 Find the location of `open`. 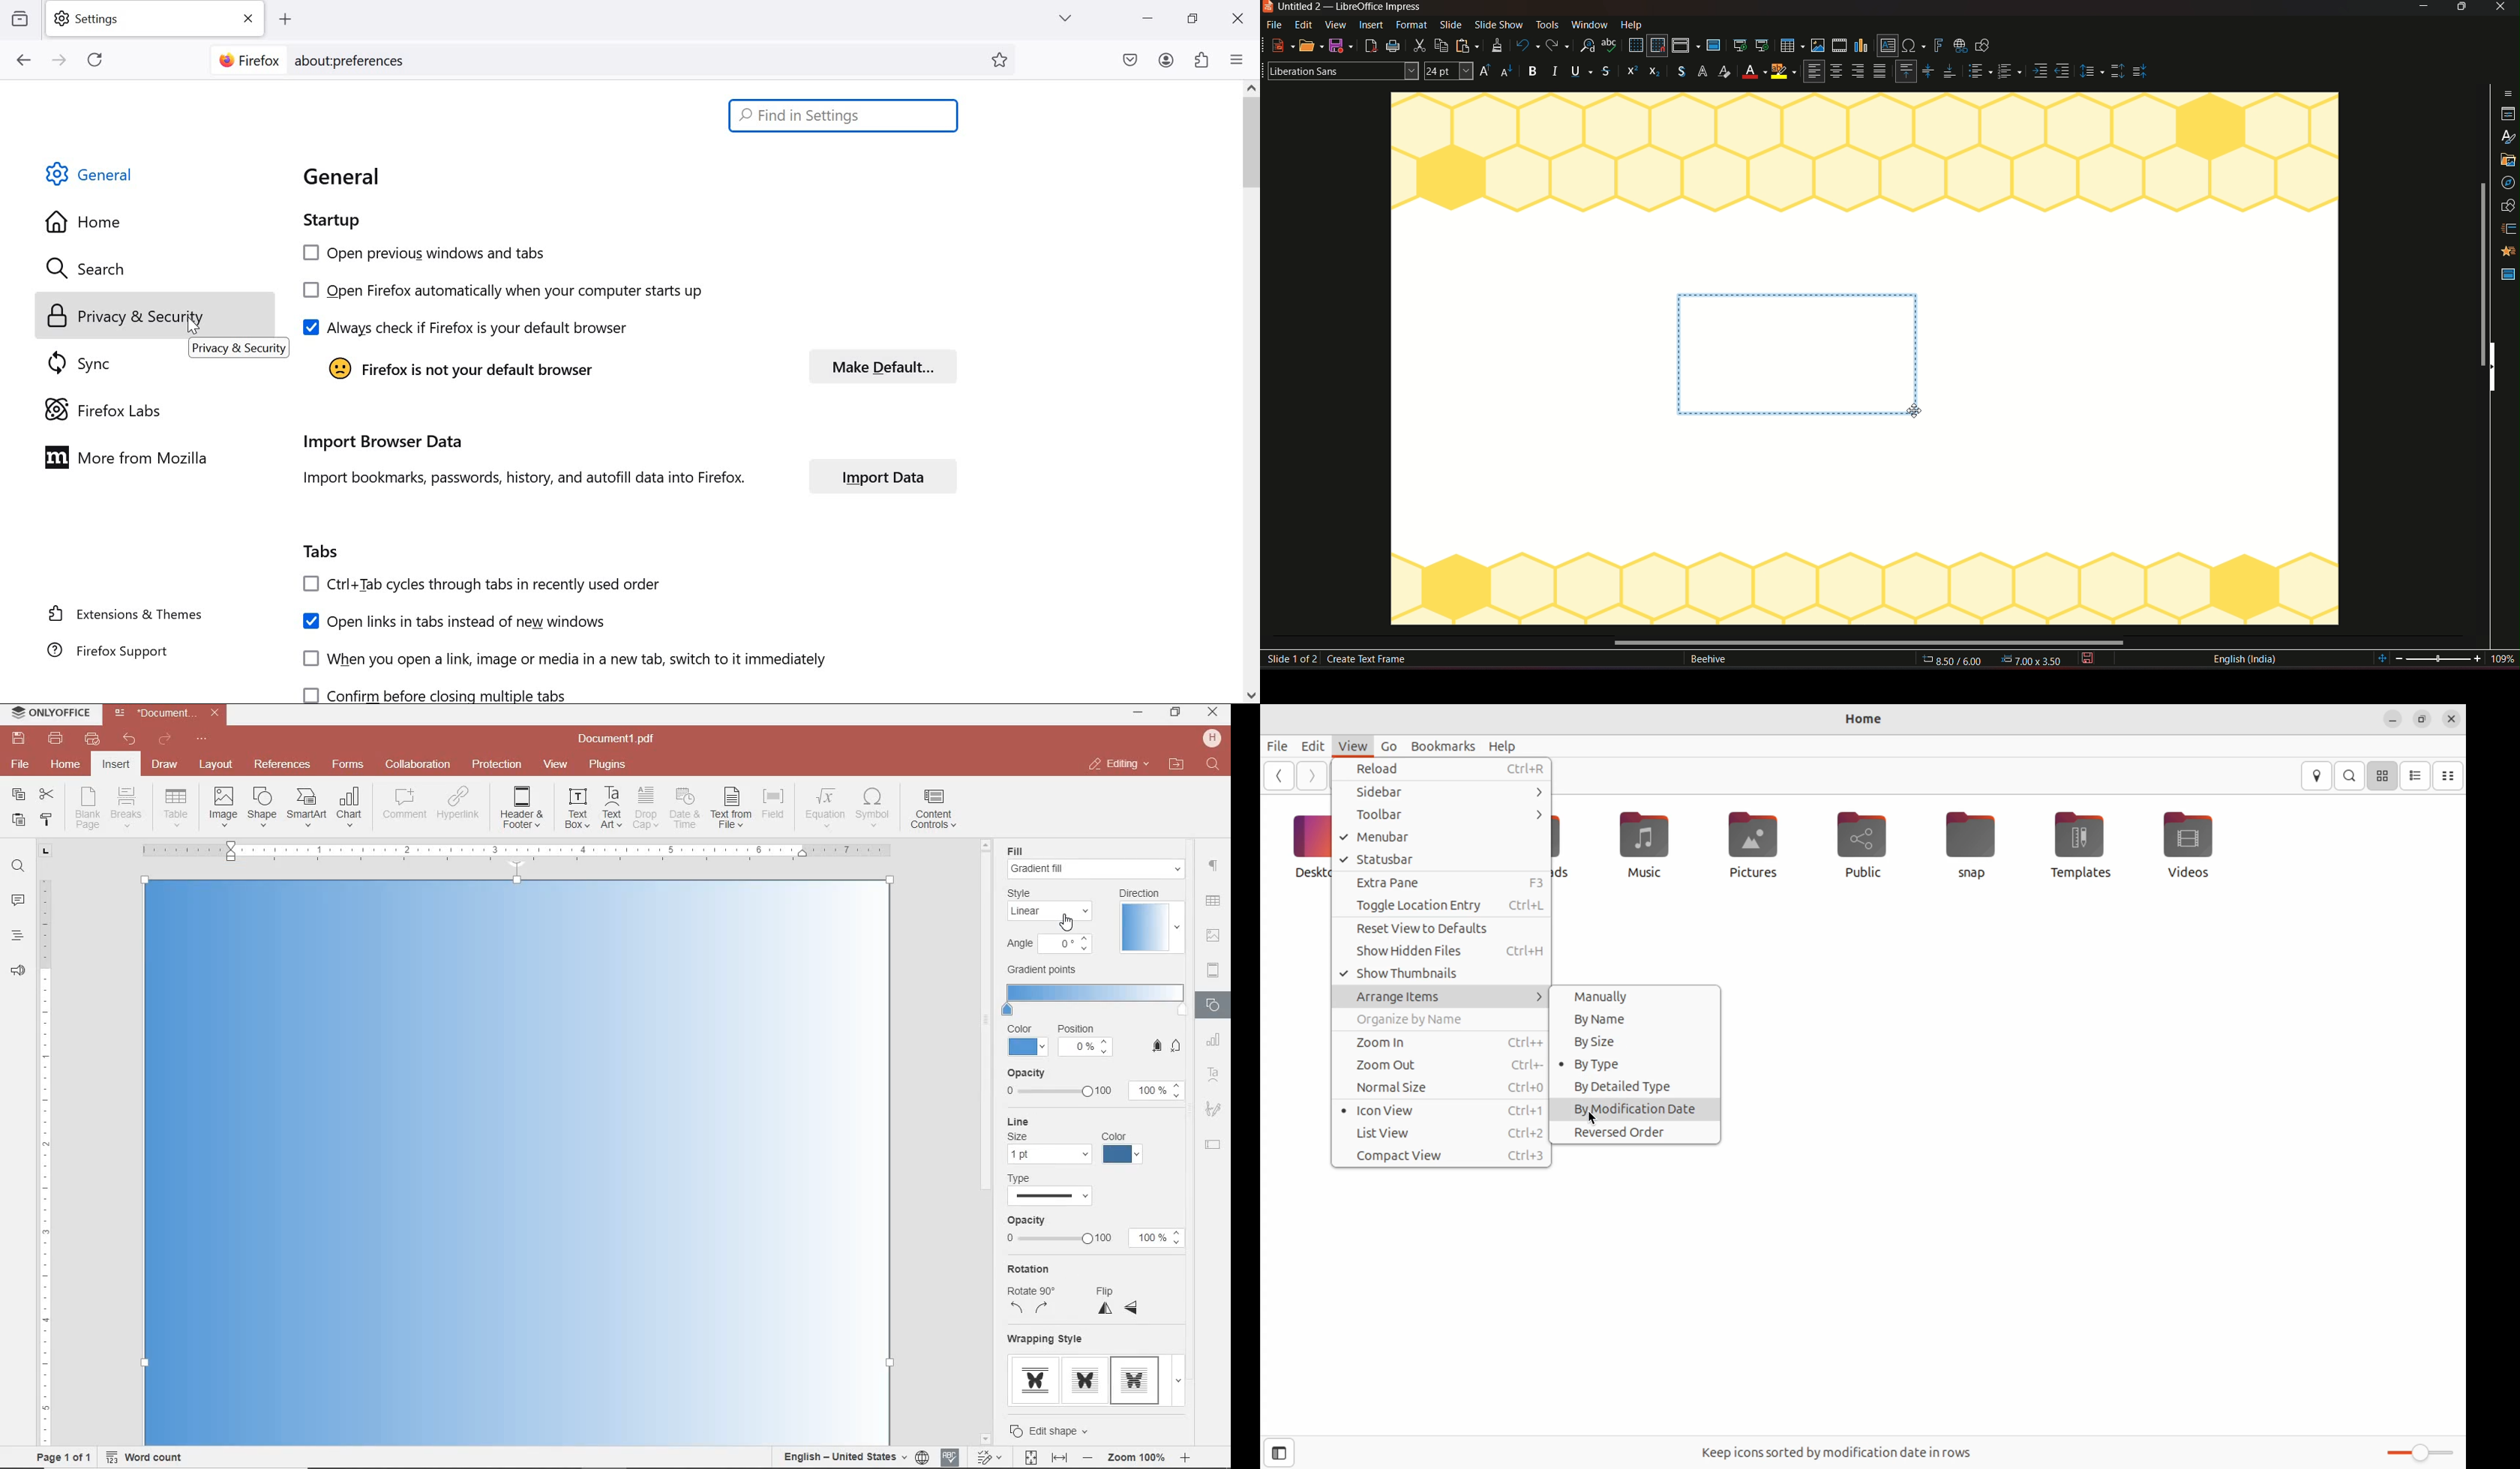

open is located at coordinates (1312, 44).